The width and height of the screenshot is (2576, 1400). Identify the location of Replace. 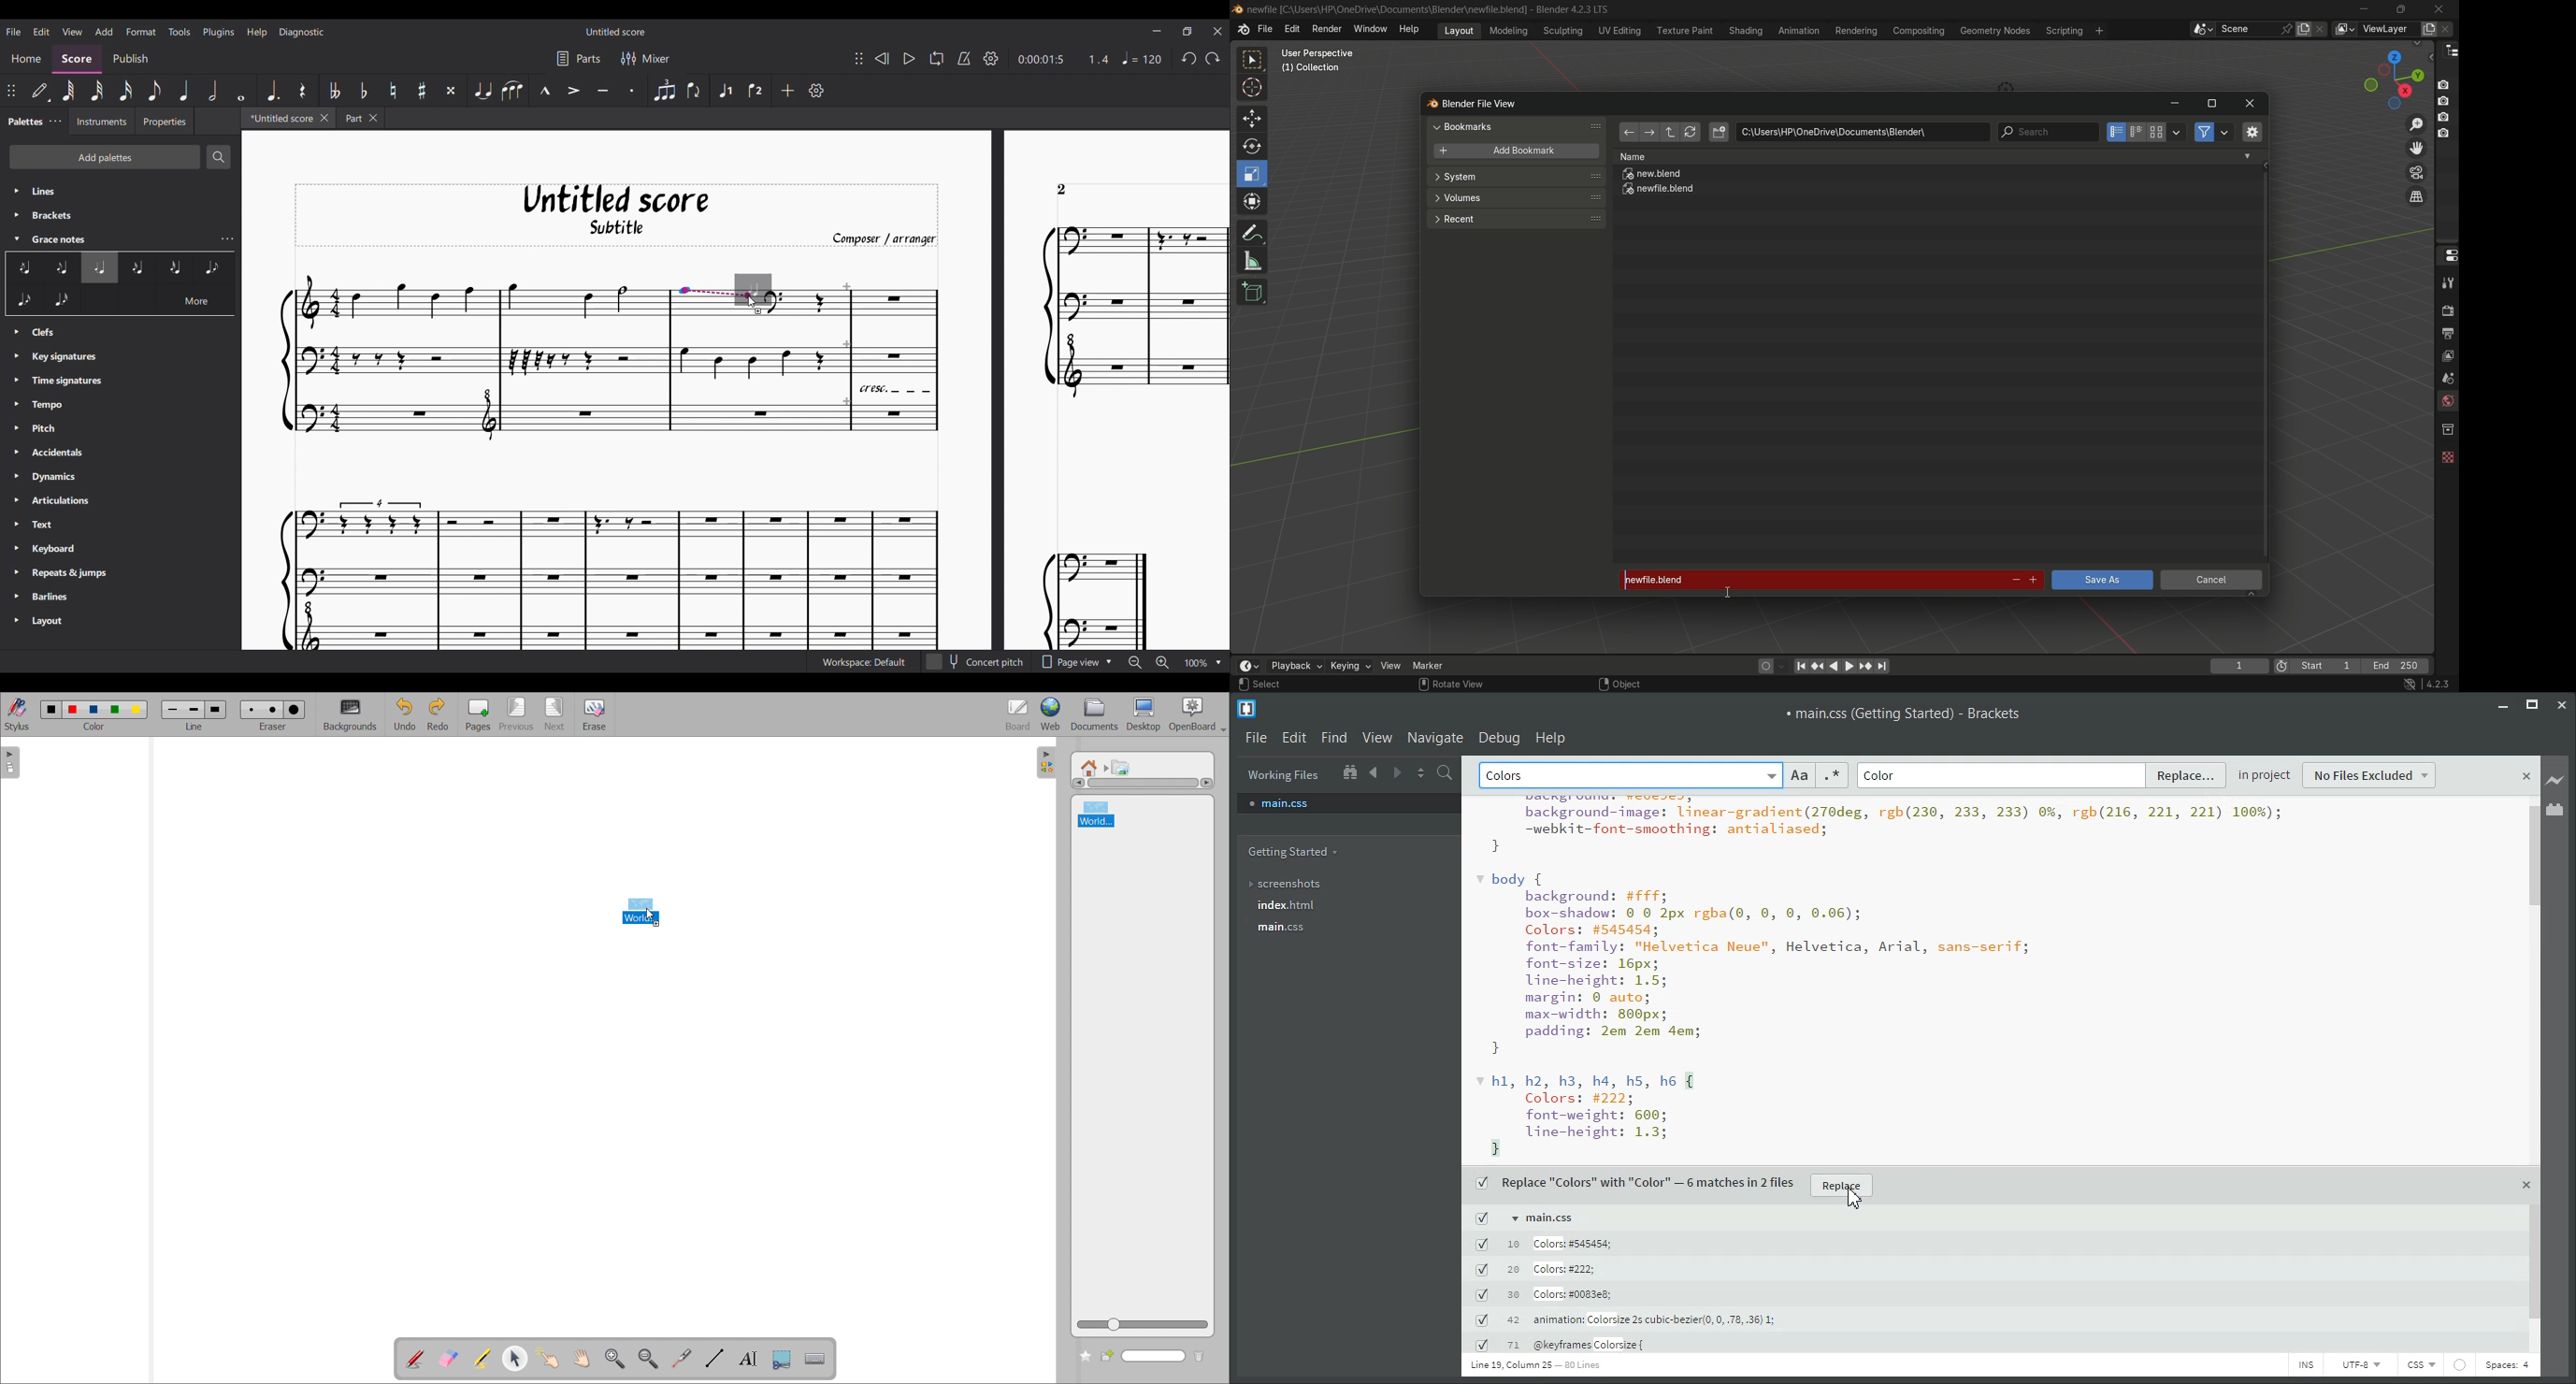
(2188, 774).